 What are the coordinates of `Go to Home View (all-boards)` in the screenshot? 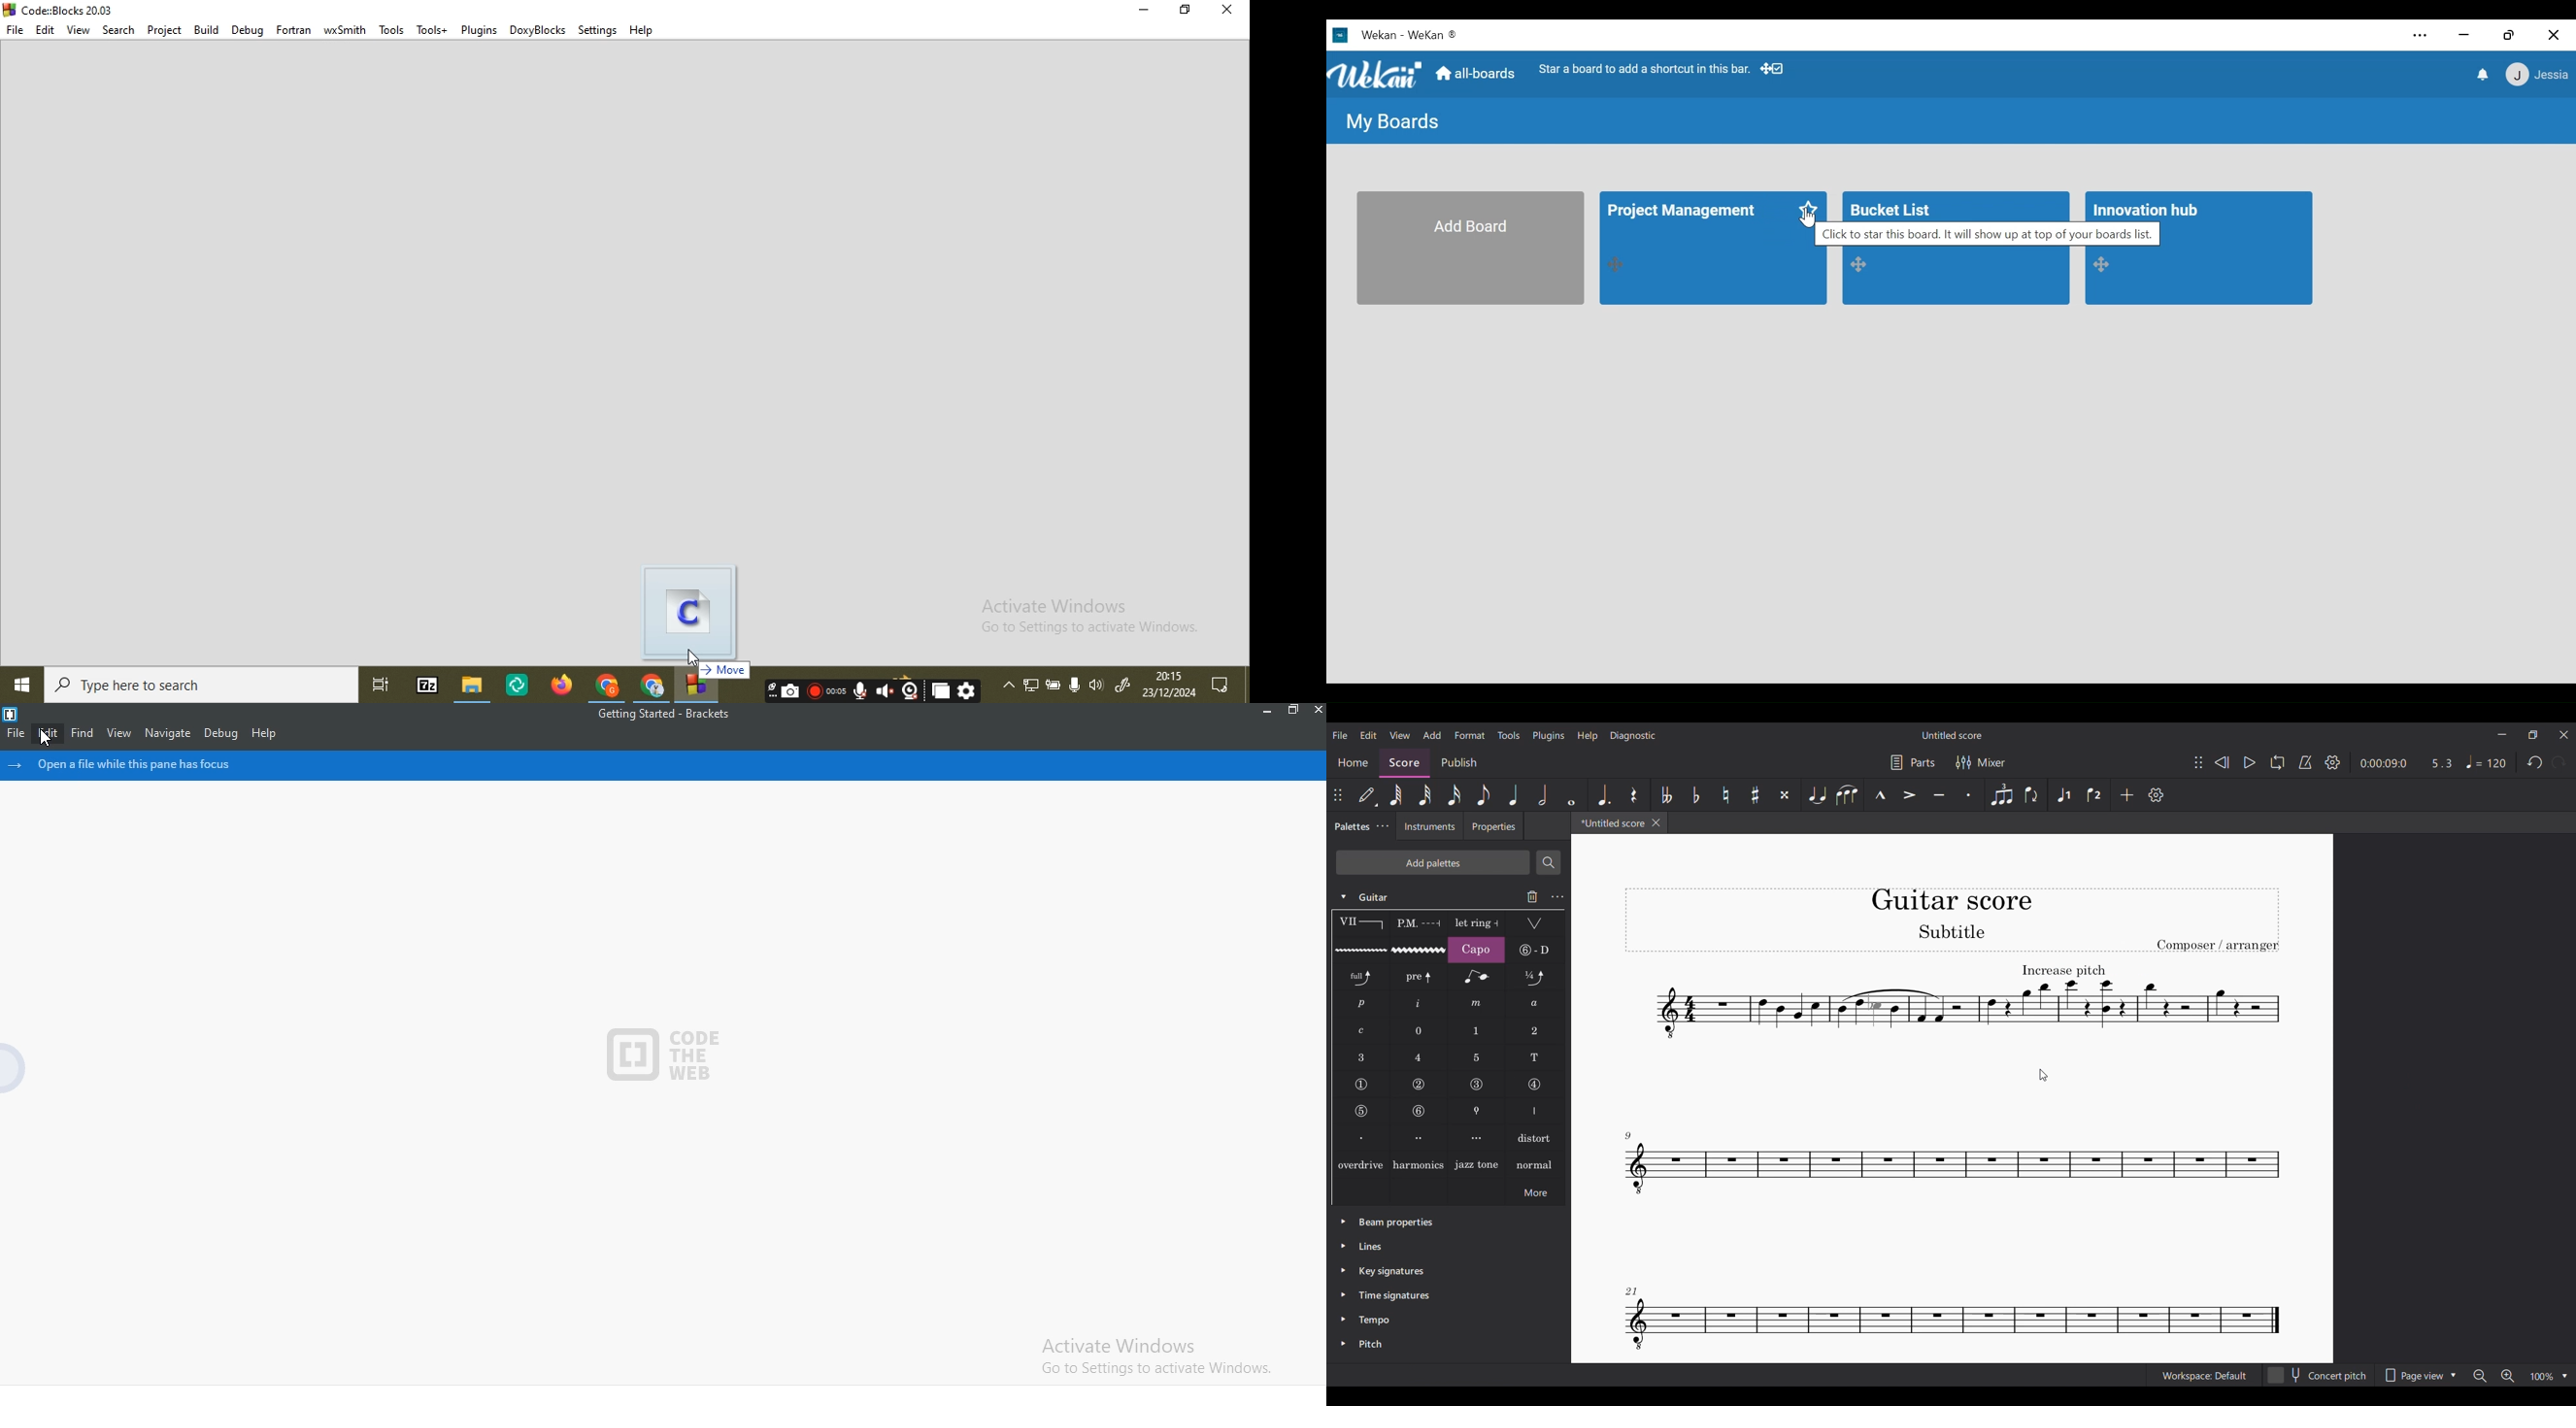 It's located at (1477, 76).